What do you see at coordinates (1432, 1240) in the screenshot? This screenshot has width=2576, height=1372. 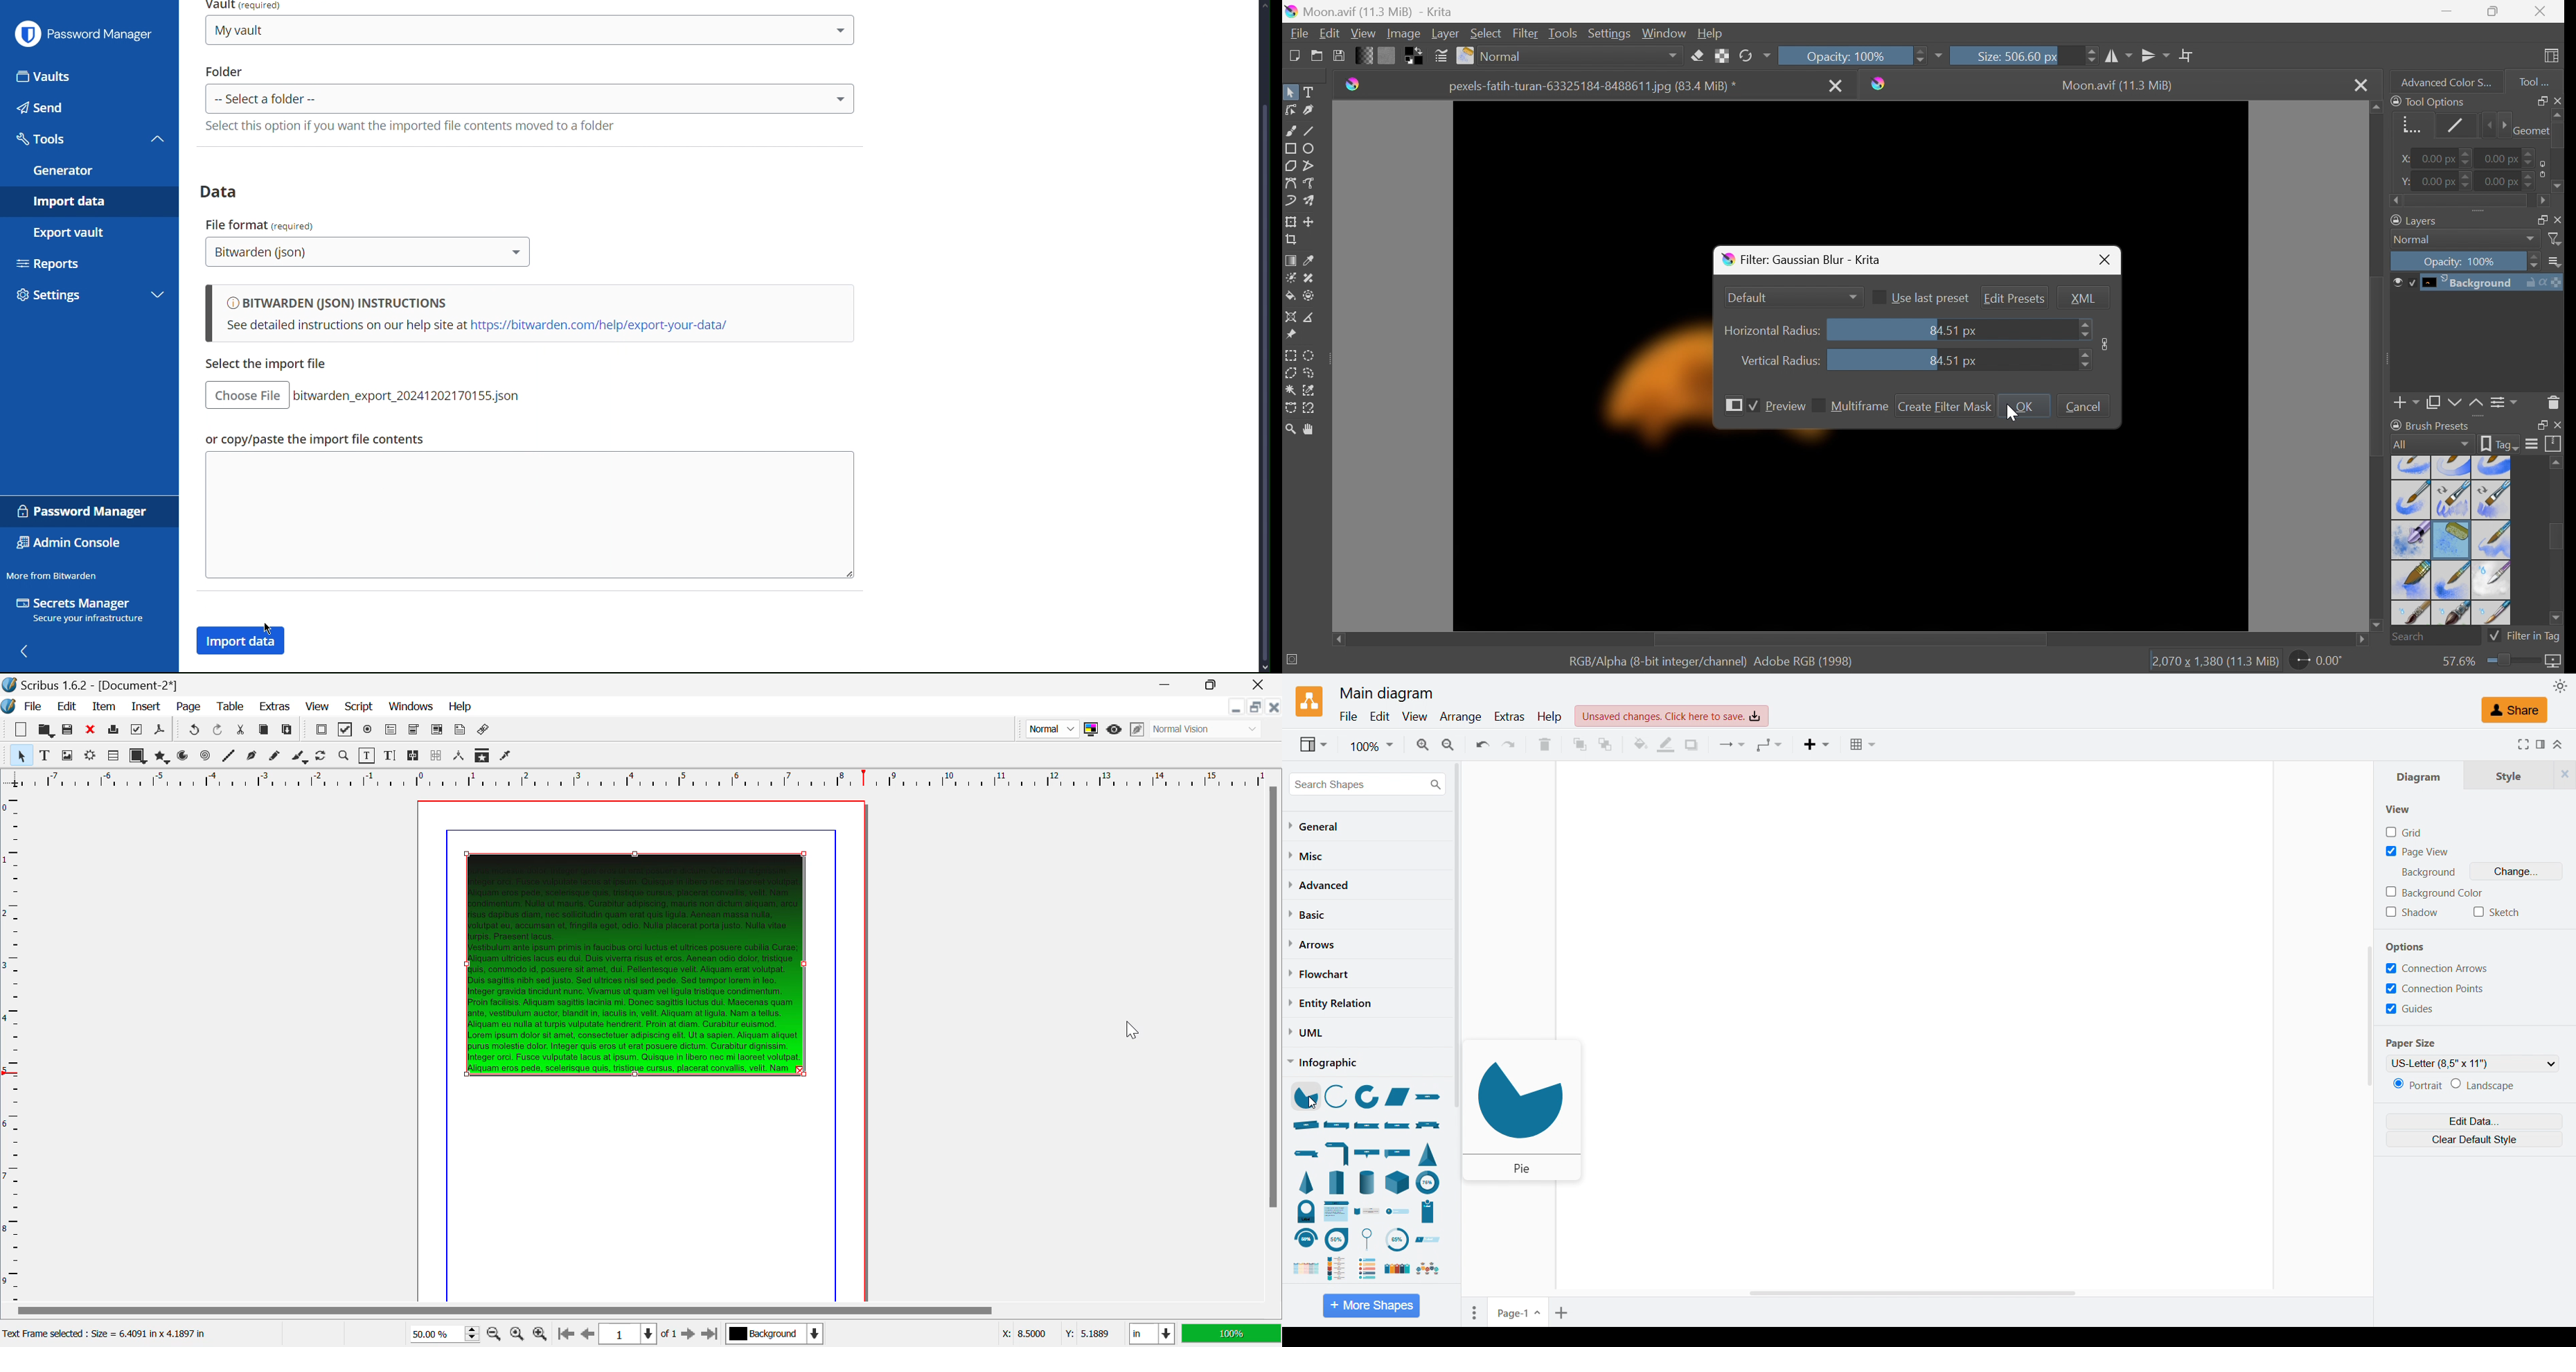 I see `angled entry` at bounding box center [1432, 1240].